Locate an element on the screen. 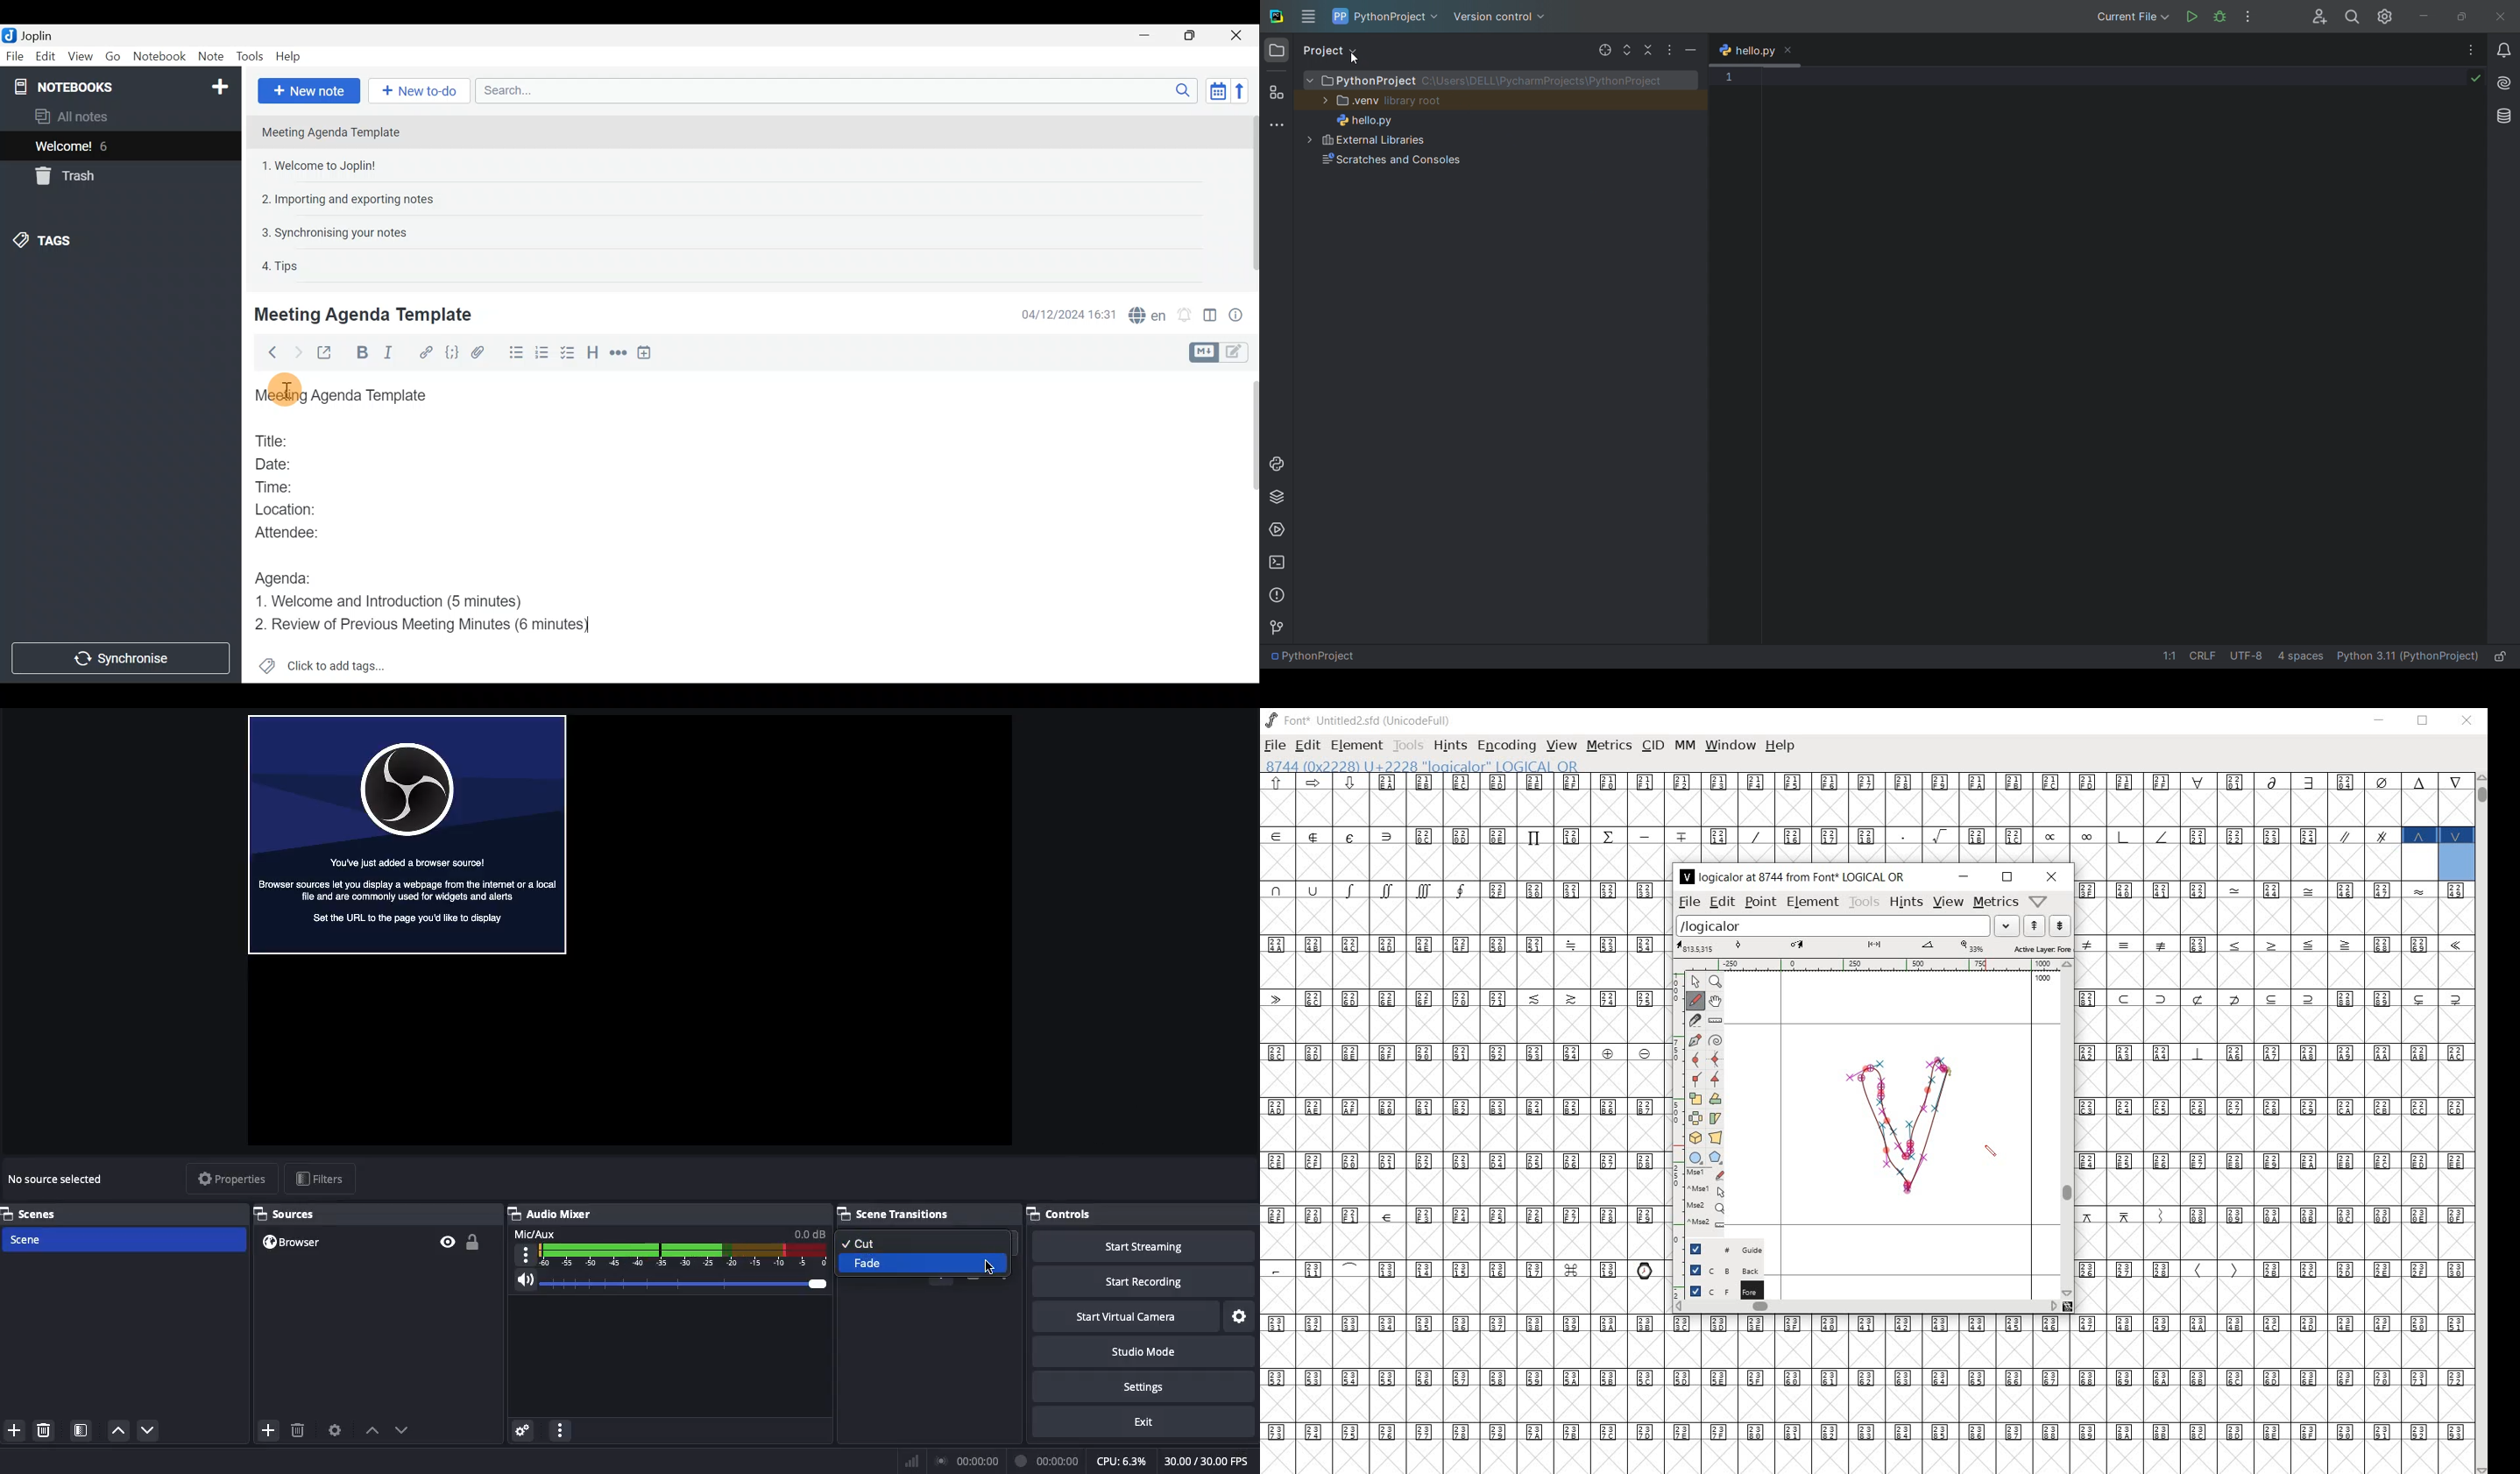 The image size is (2520, 1484). Welcome! is located at coordinates (64, 148).